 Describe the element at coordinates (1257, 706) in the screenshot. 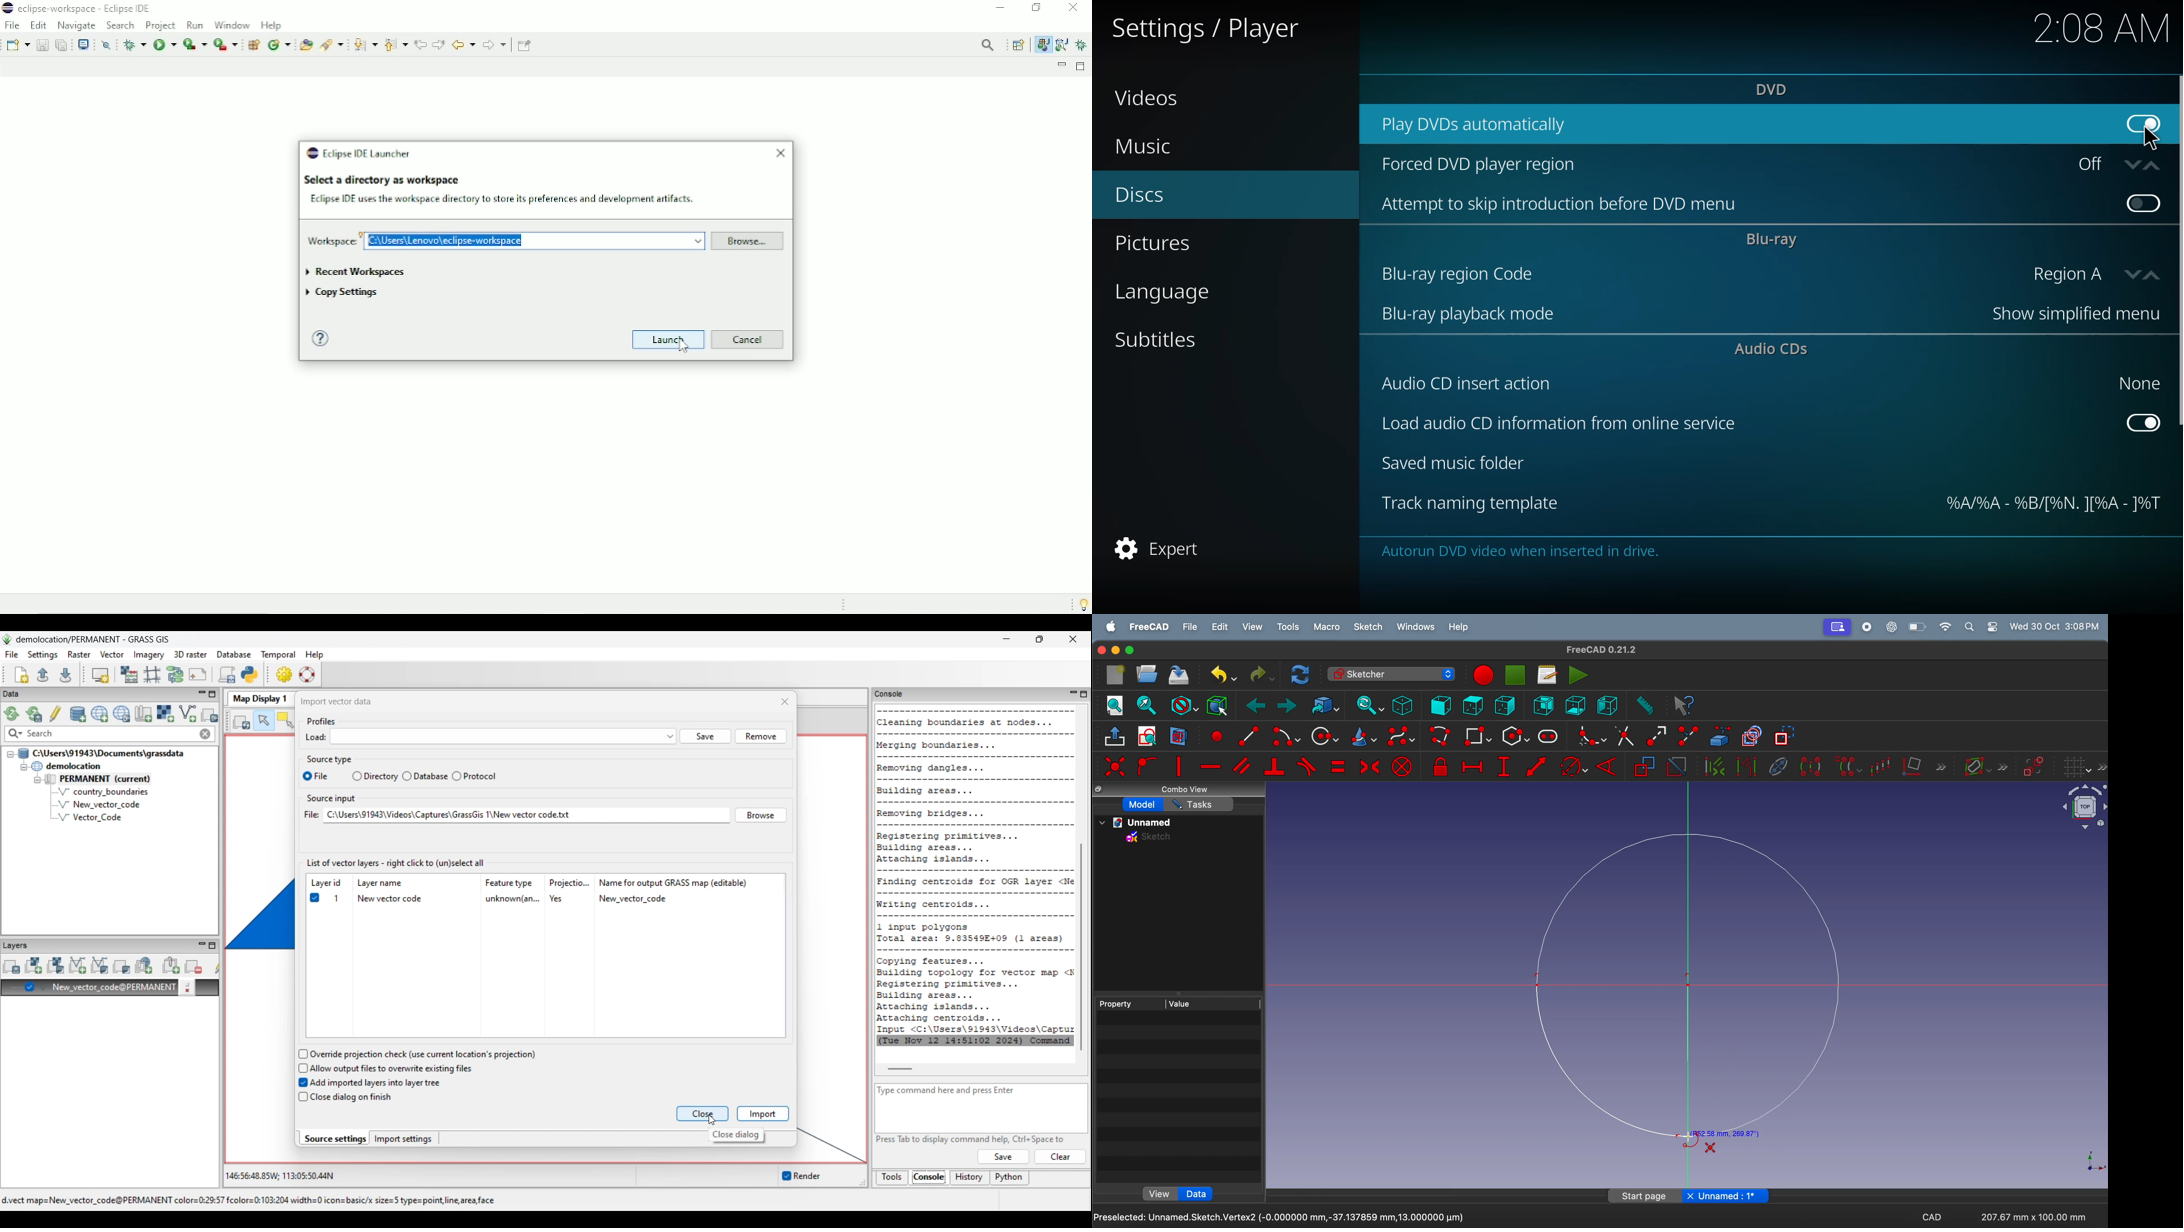

I see `back` at that location.